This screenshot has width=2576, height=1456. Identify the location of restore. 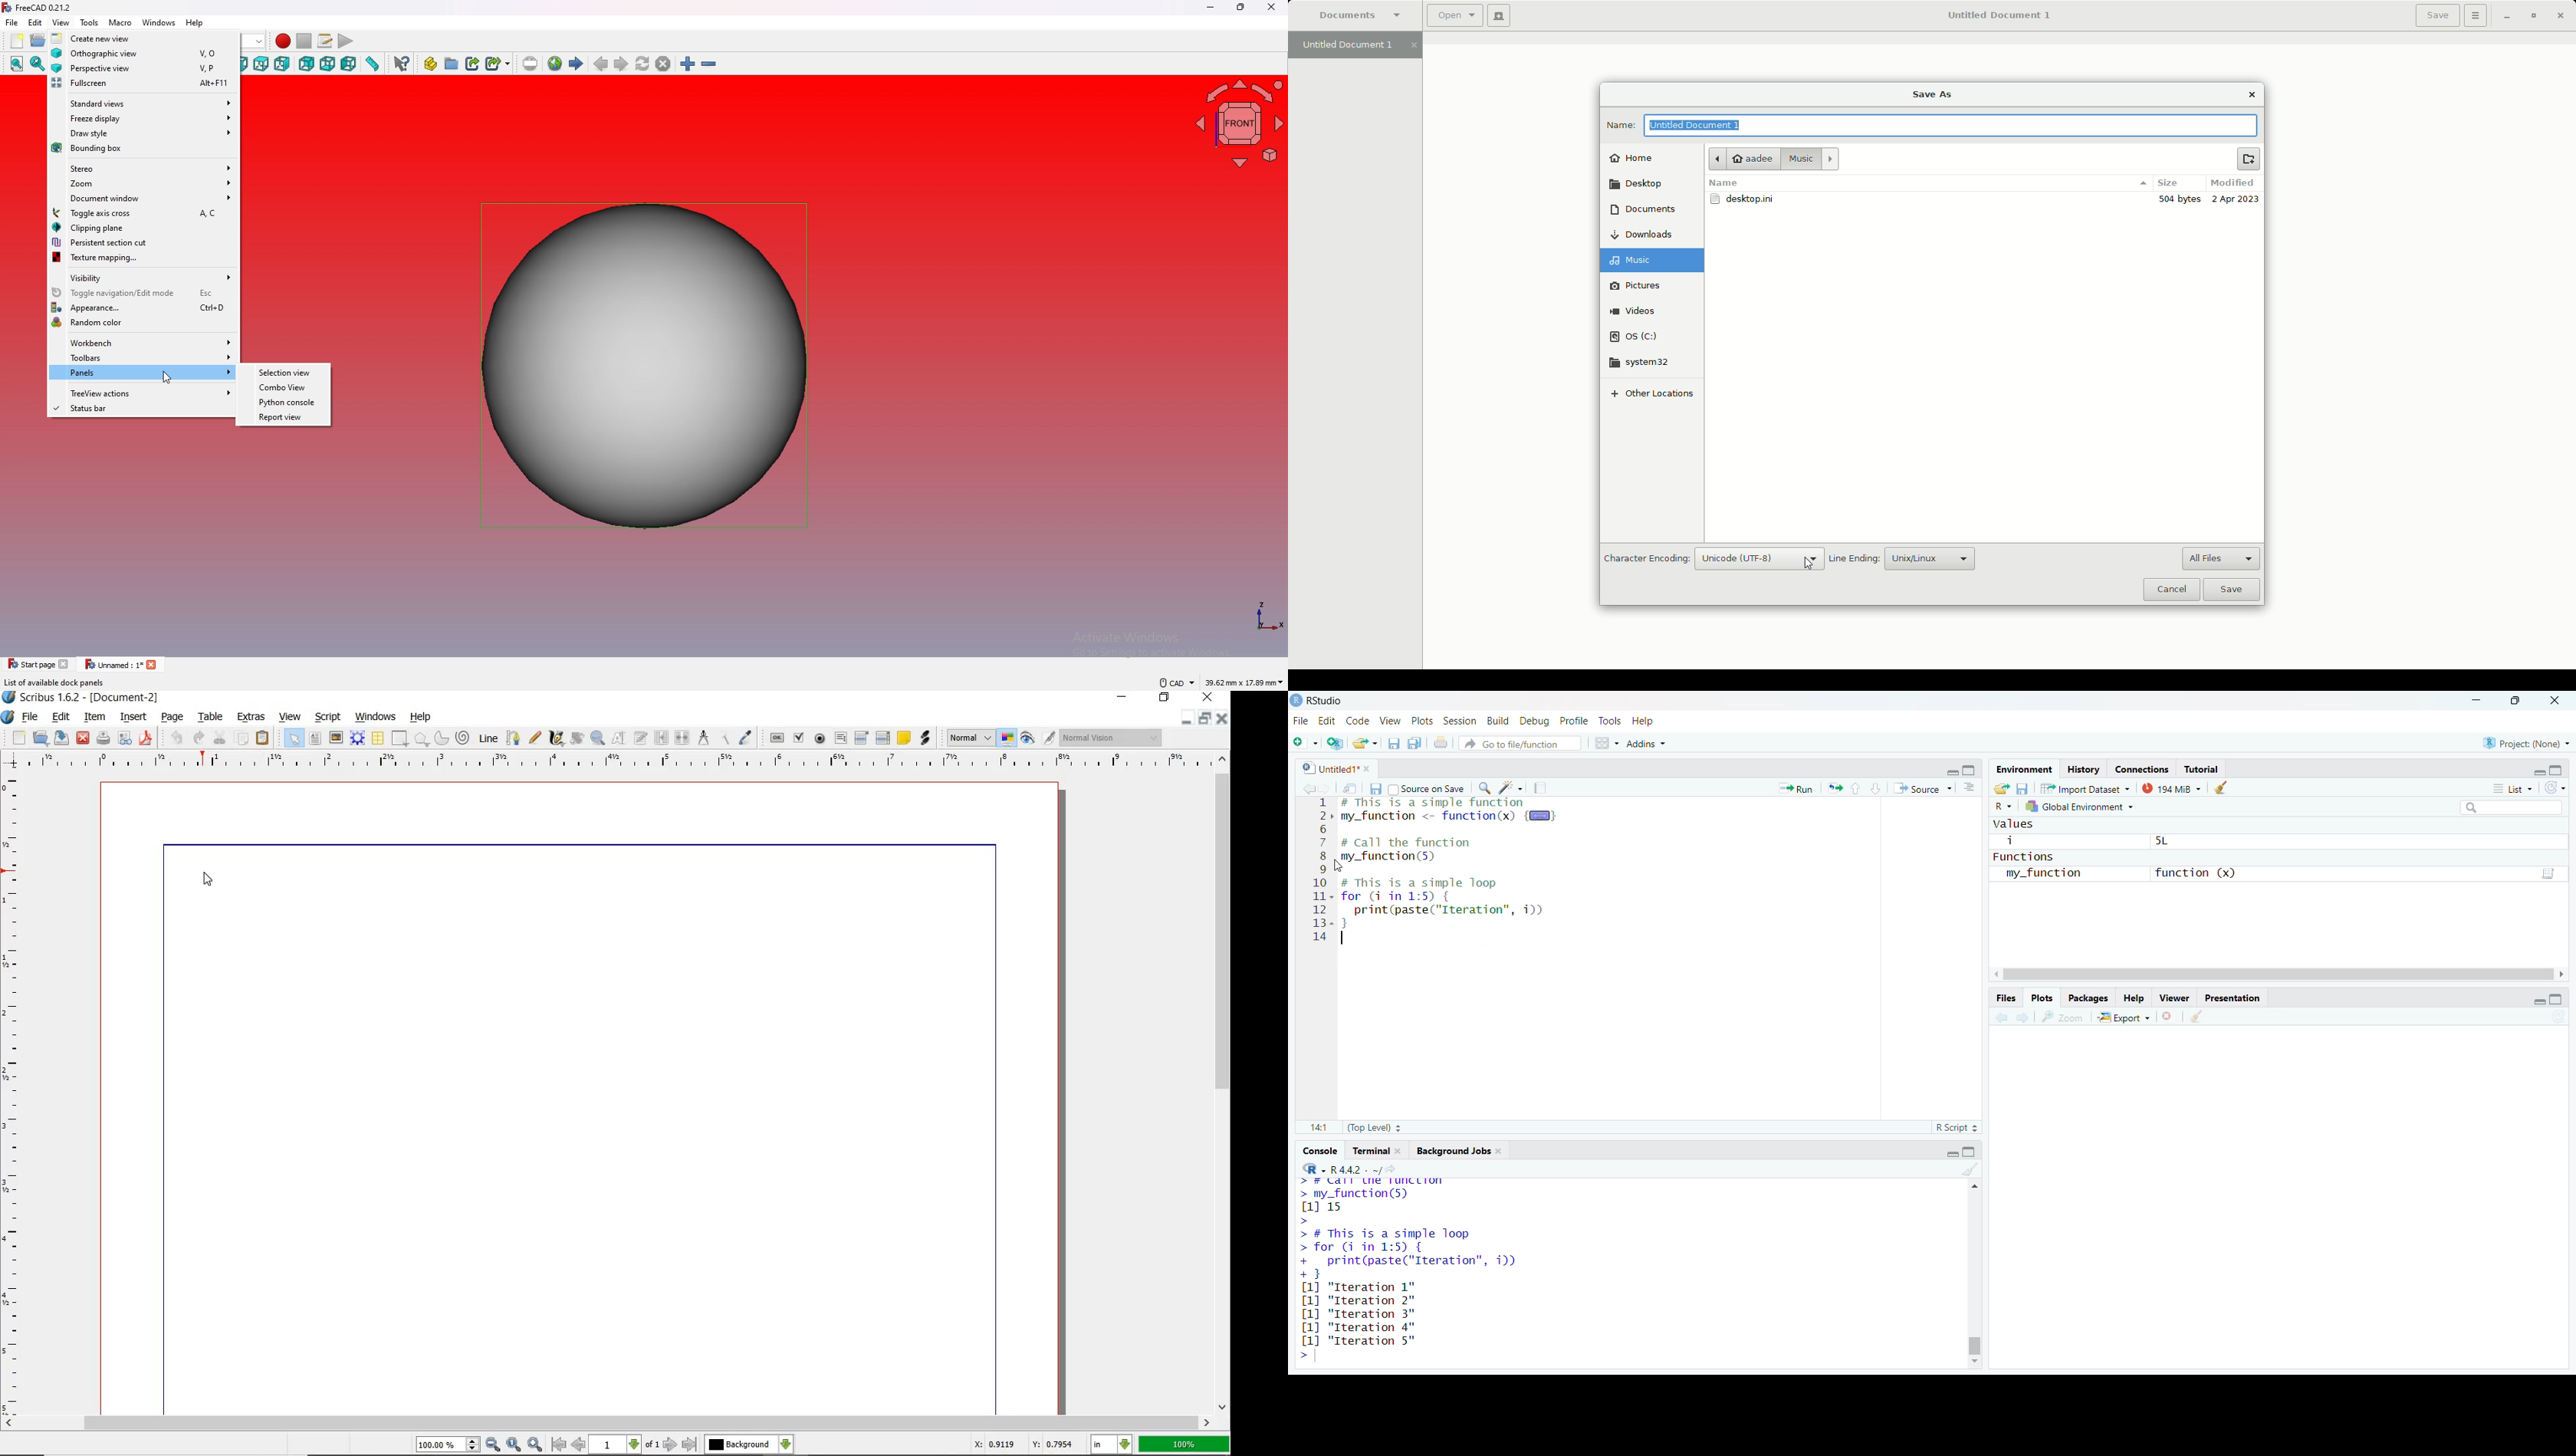
(1165, 698).